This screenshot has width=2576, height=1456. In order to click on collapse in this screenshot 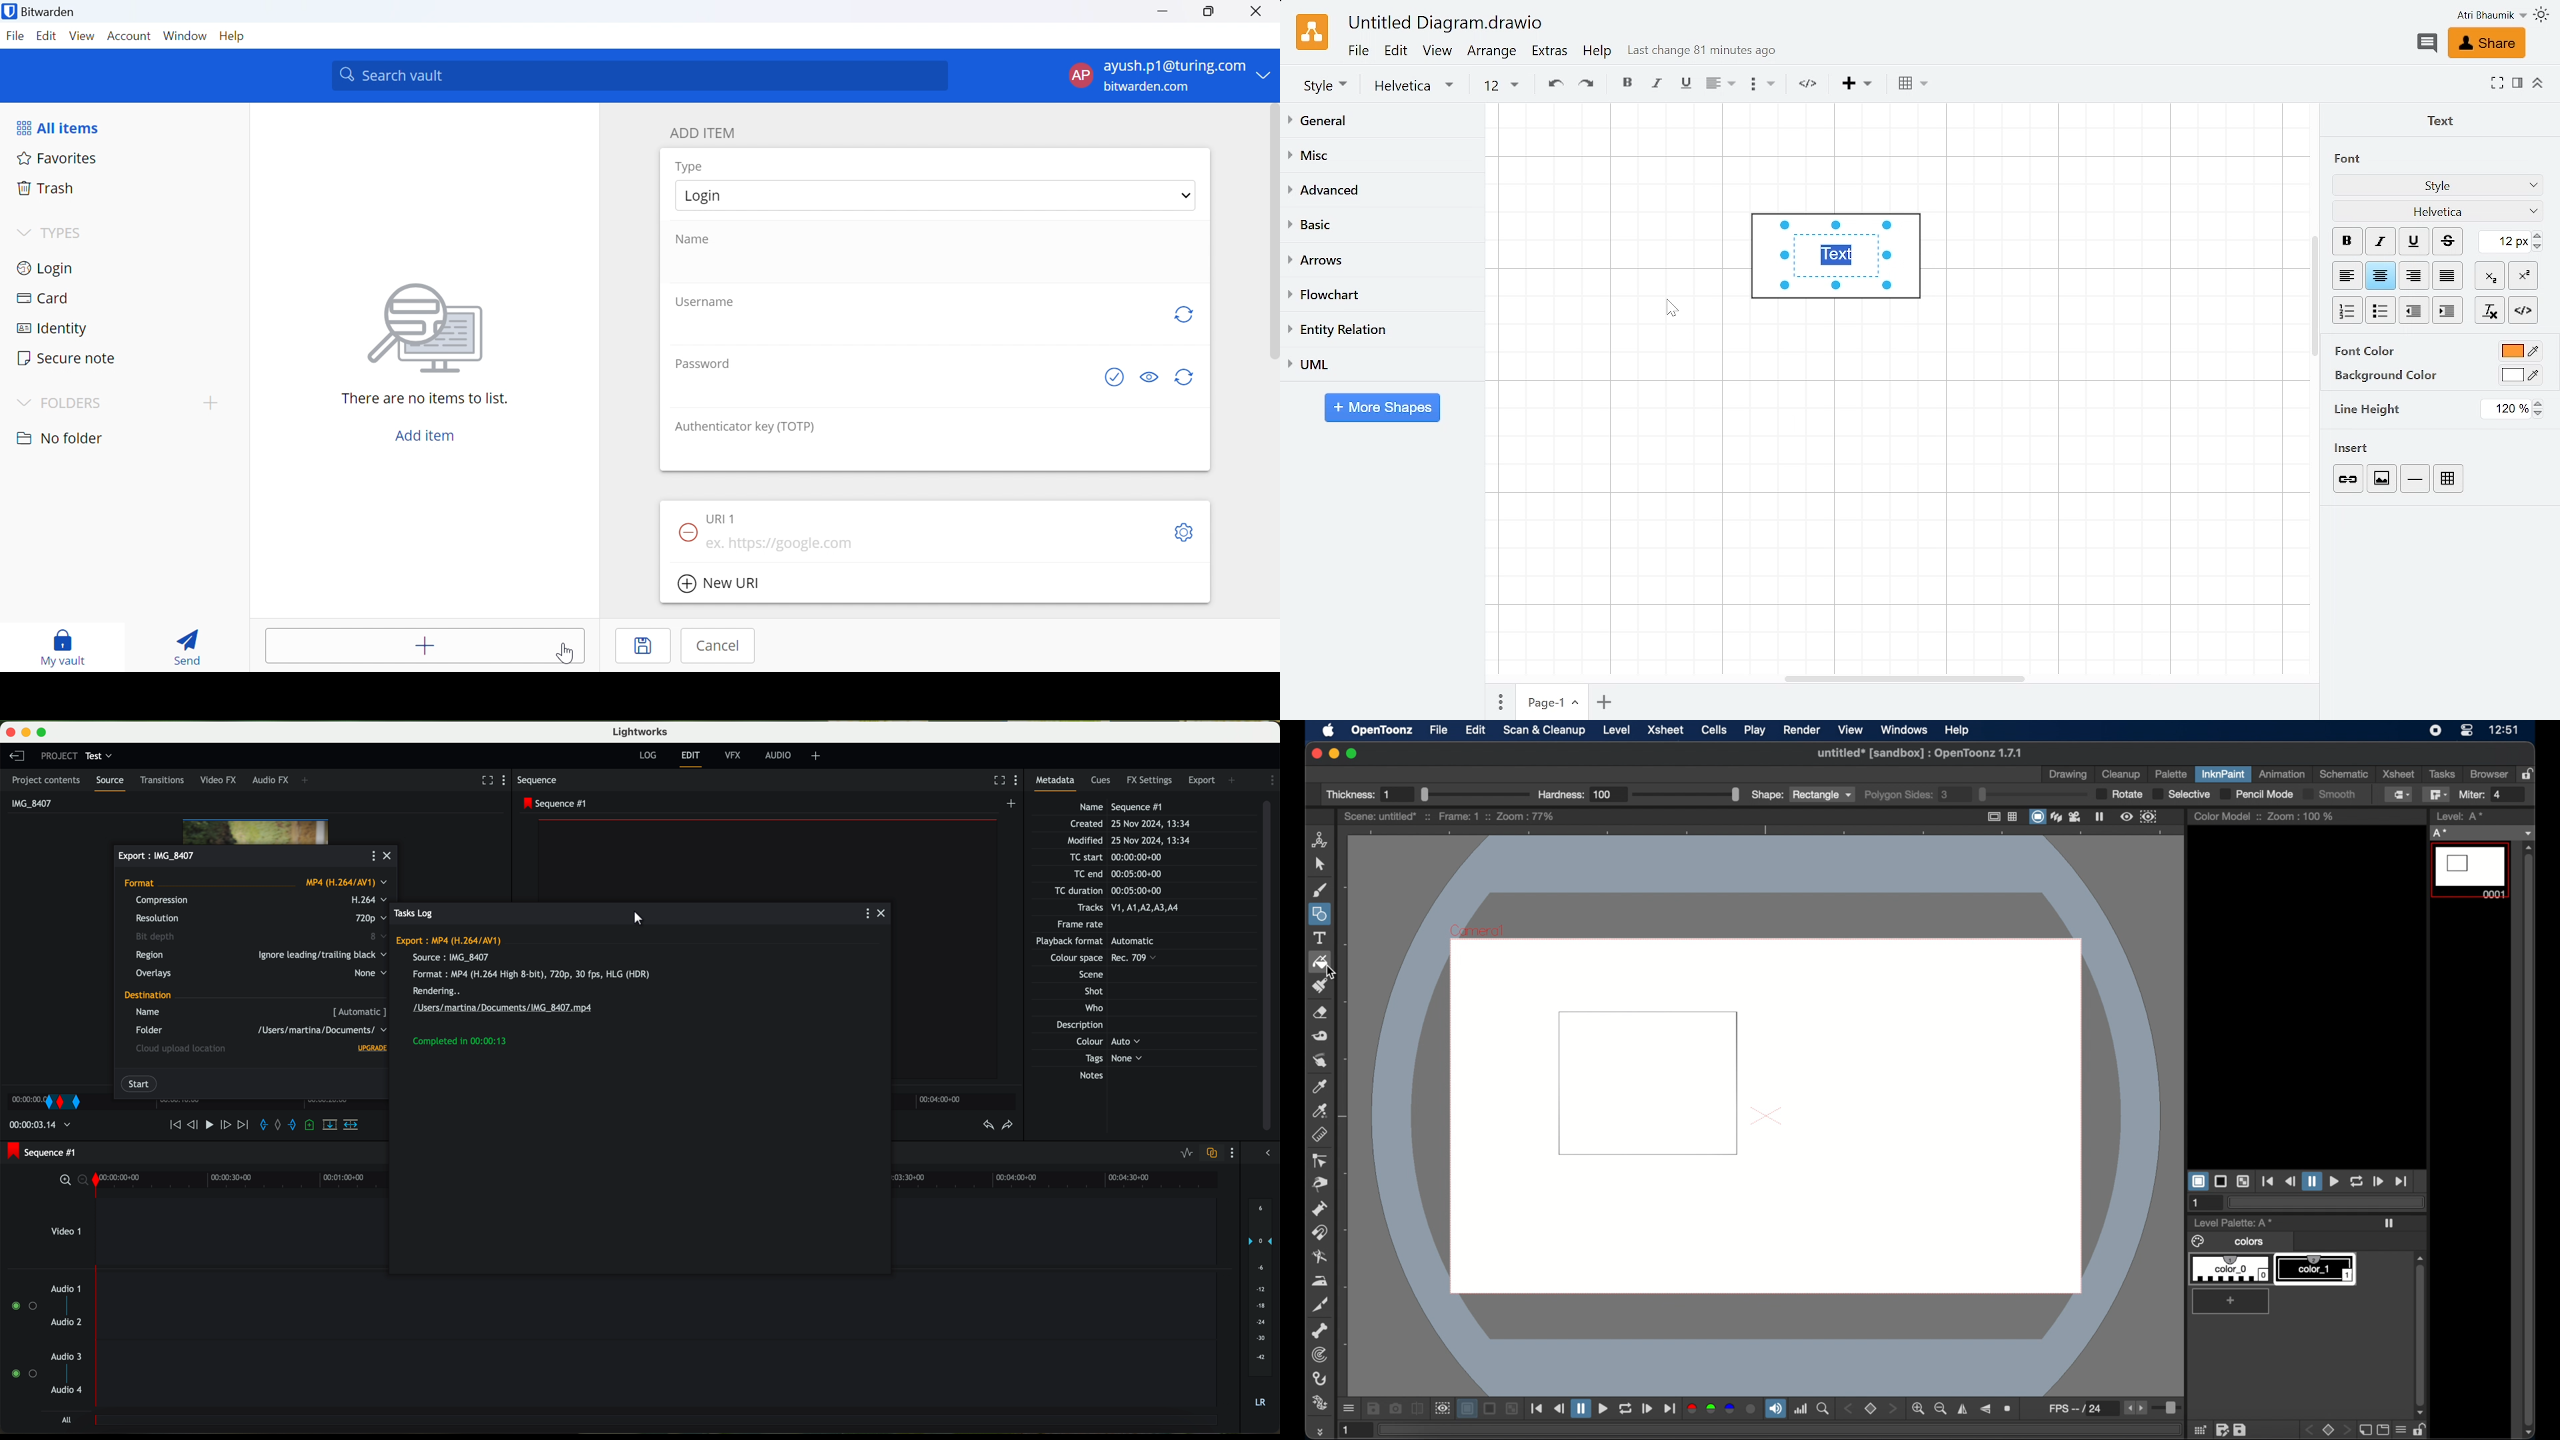, I will do `click(2538, 82)`.